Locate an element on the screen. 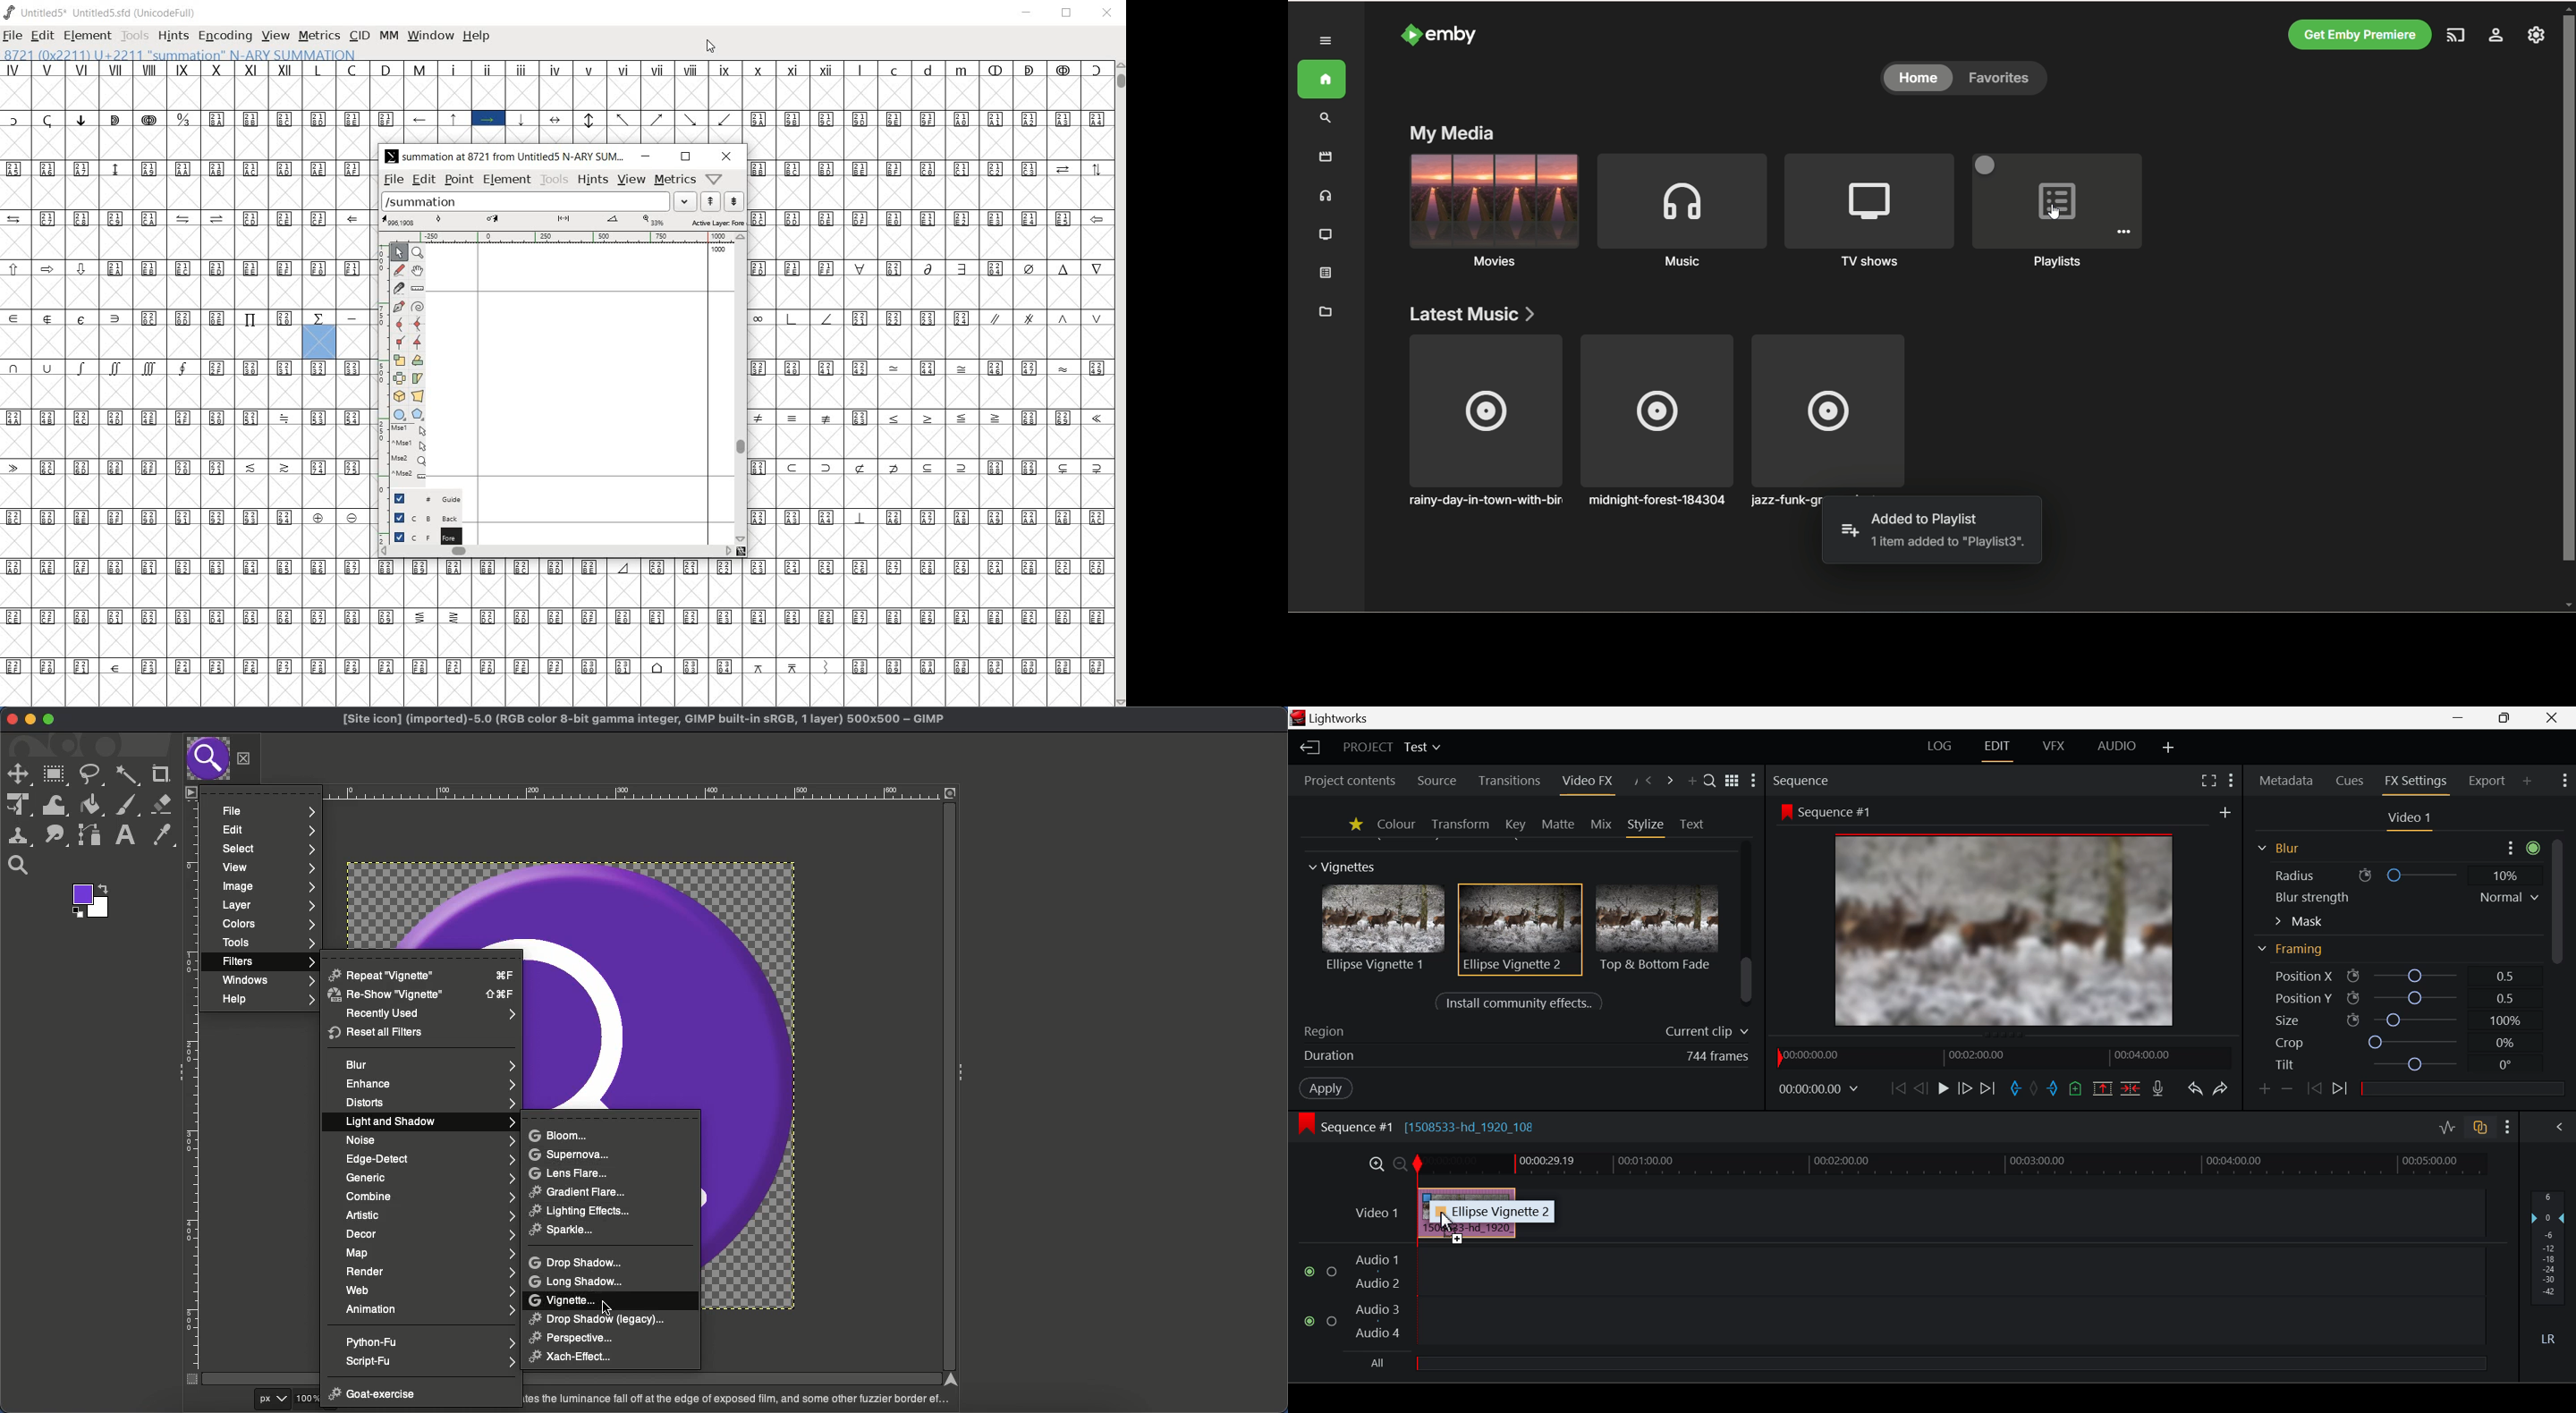 The image size is (2576, 1428). Text is located at coordinates (123, 835).